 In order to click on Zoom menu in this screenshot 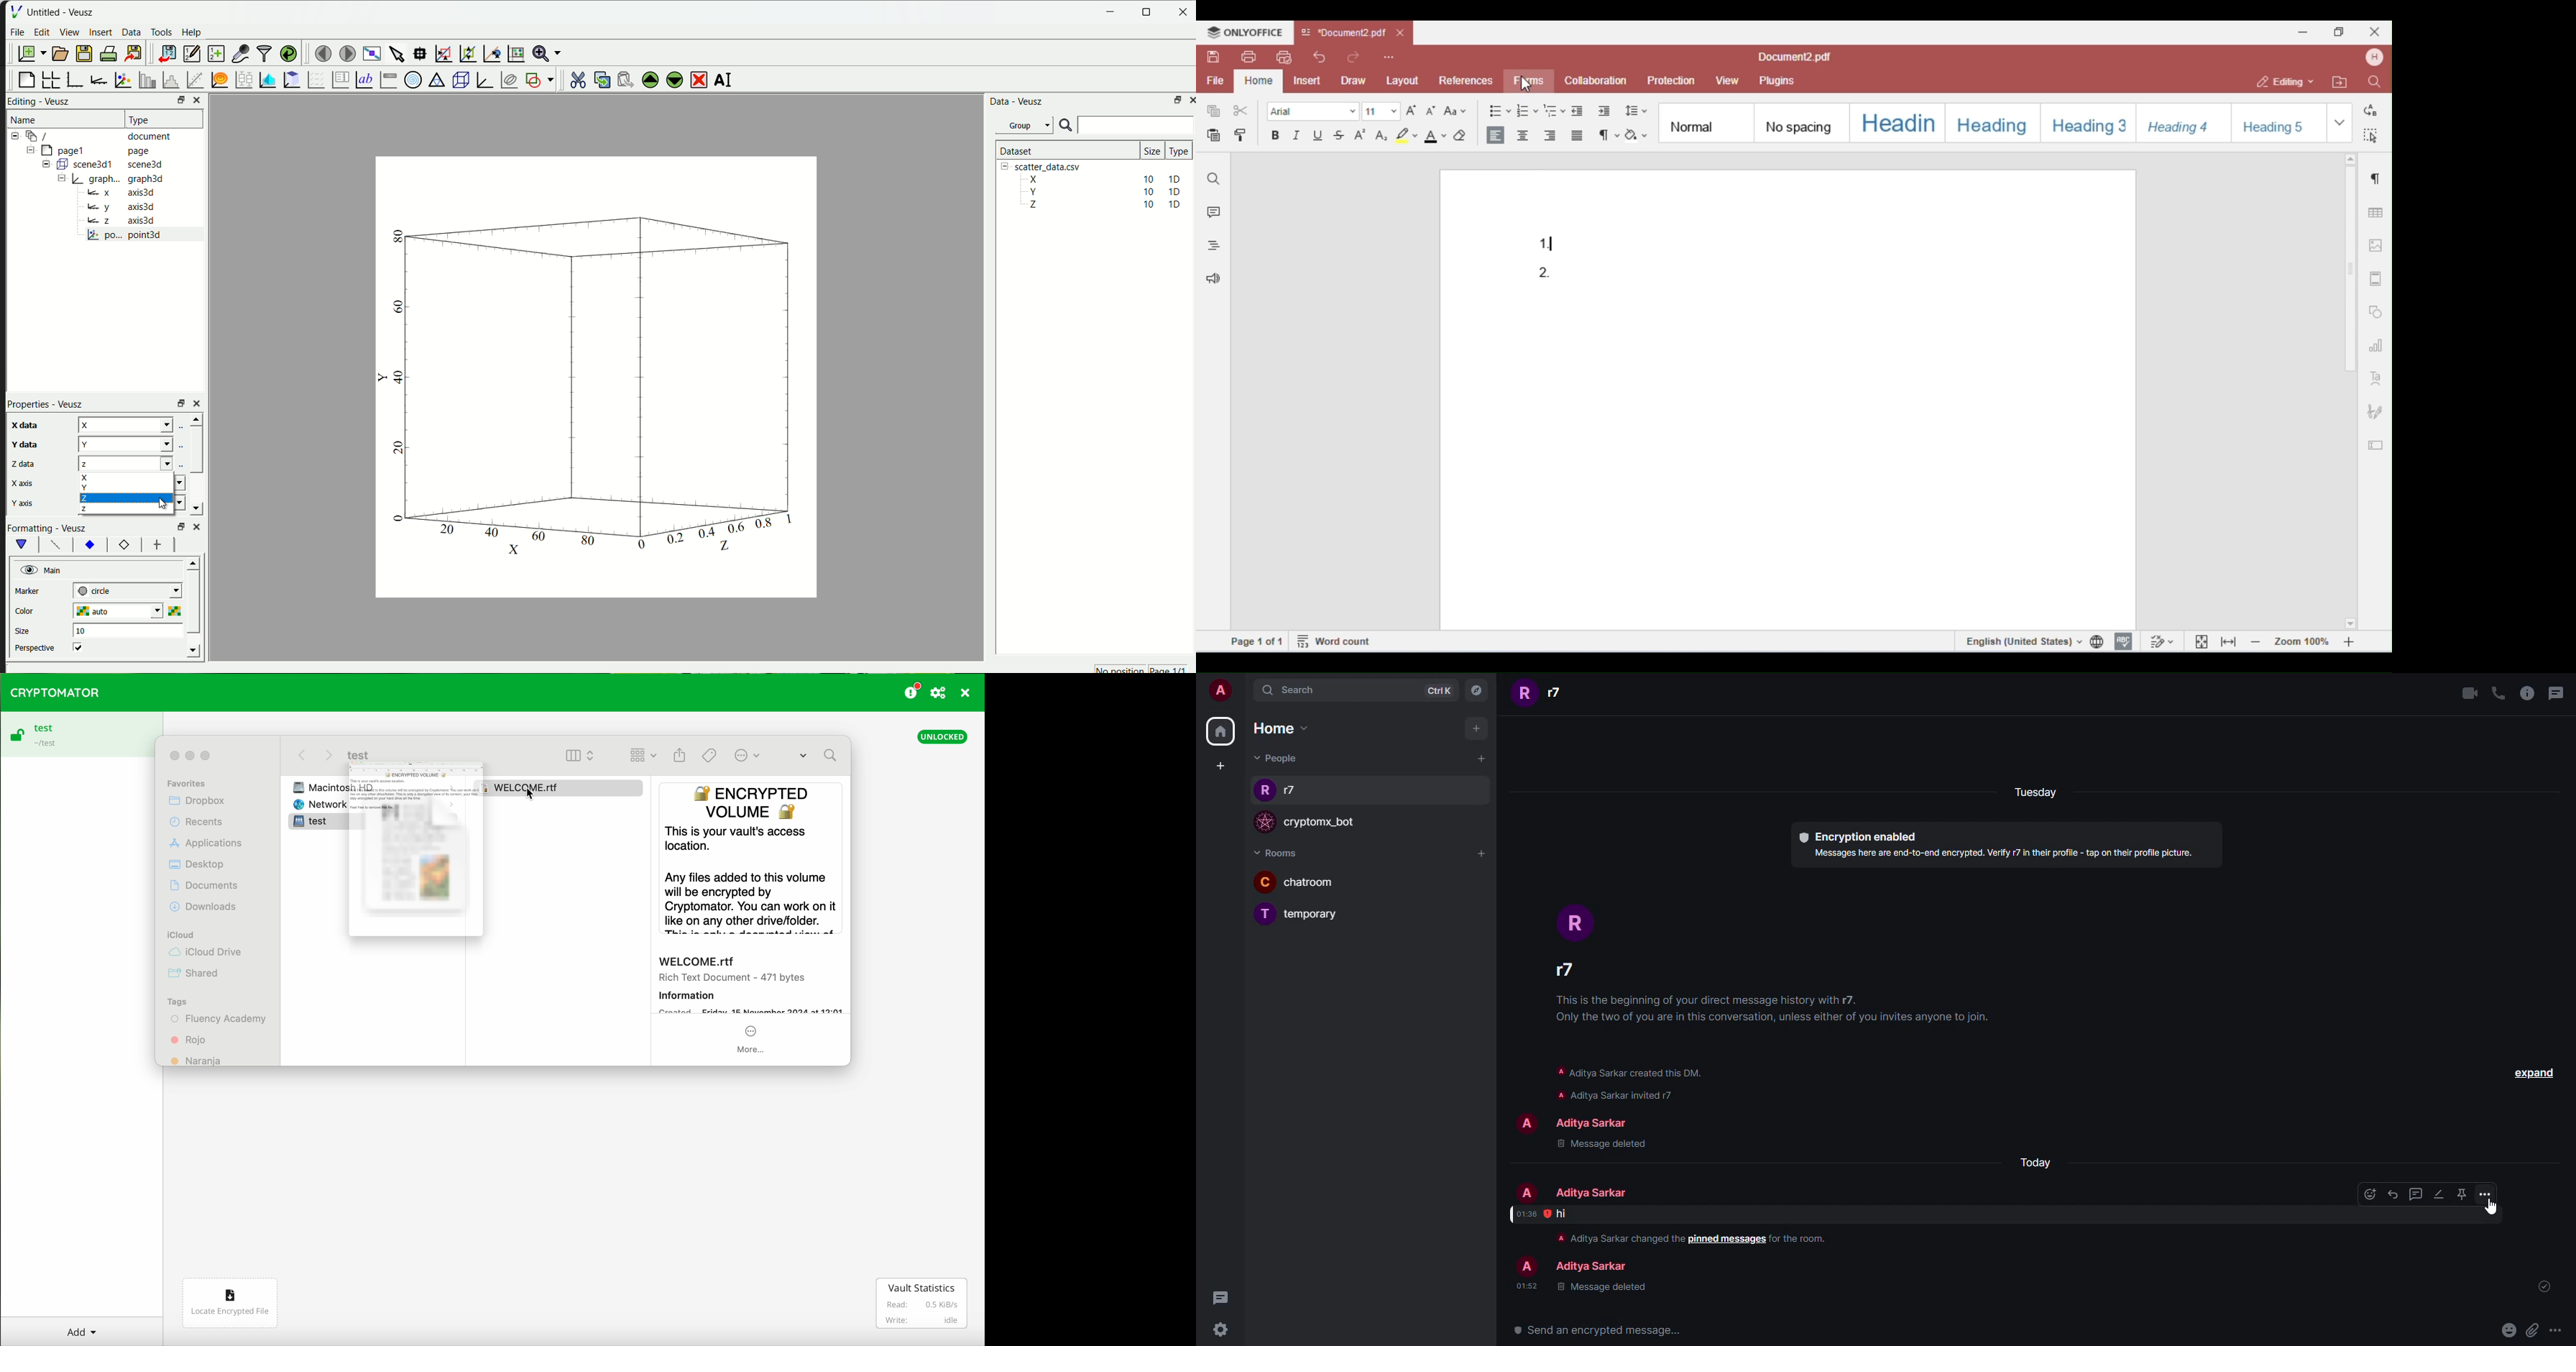, I will do `click(546, 53)`.